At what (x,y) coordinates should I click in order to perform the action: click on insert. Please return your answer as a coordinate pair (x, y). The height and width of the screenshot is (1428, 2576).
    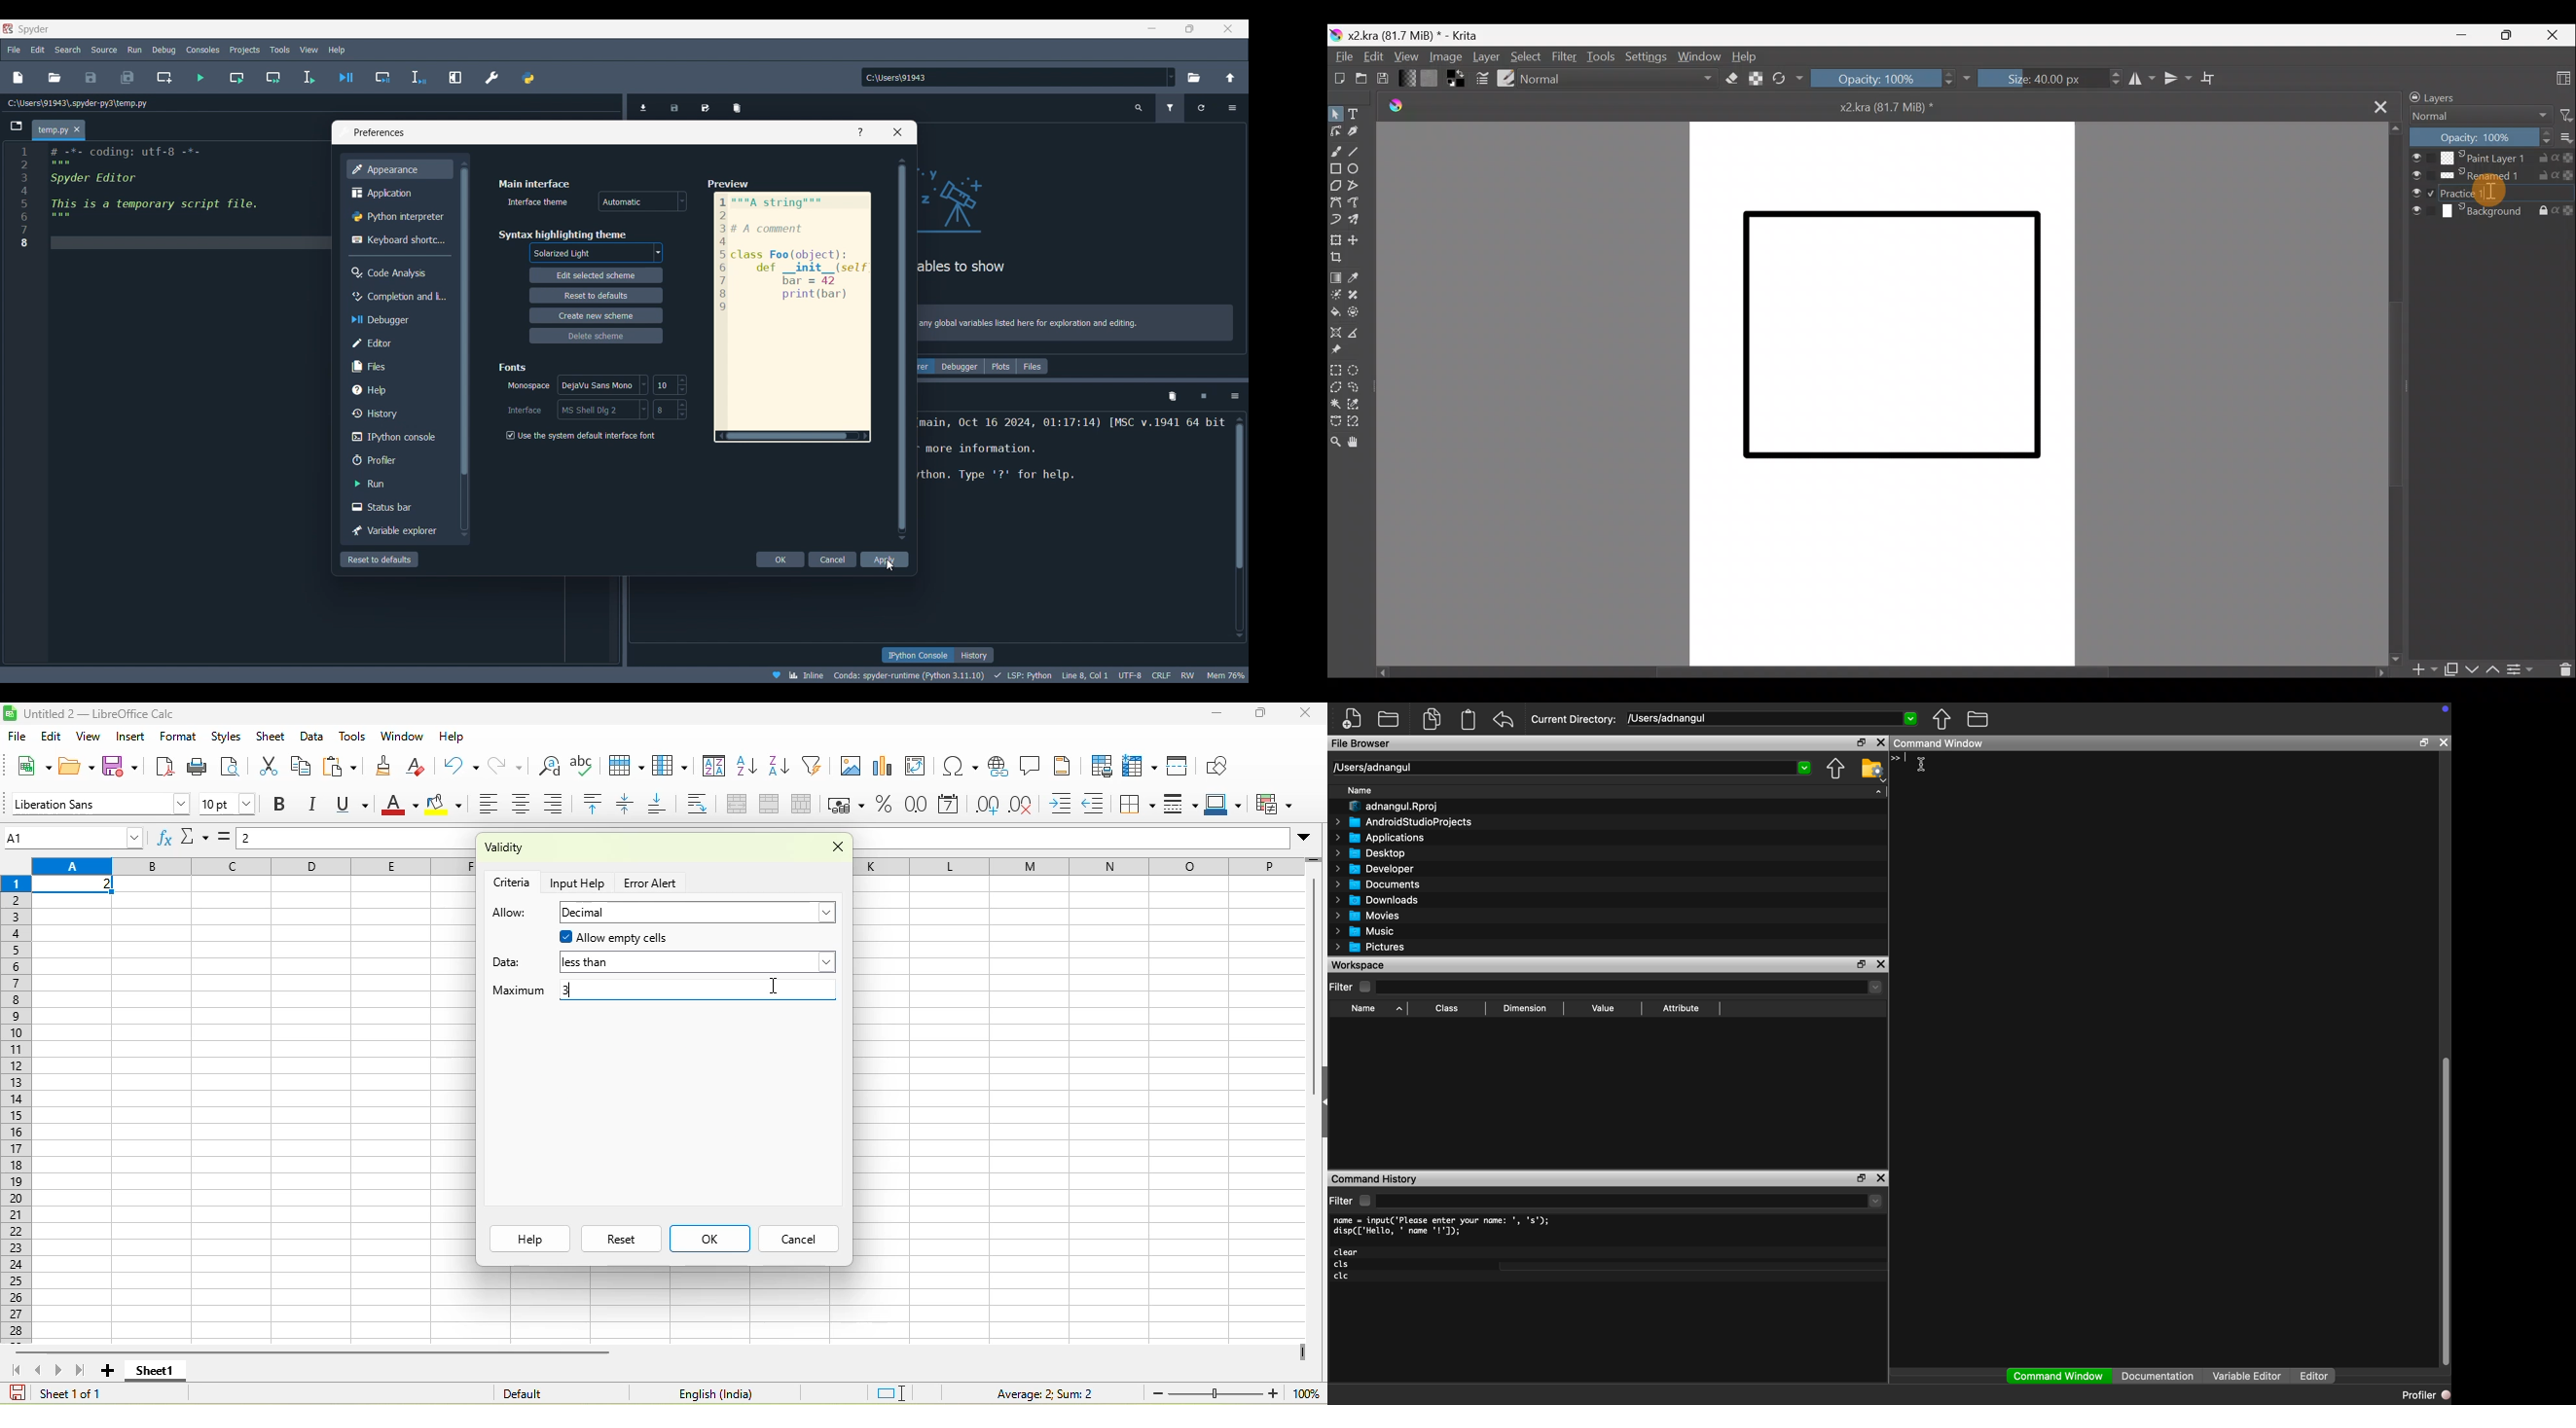
    Looking at the image, I should click on (131, 737).